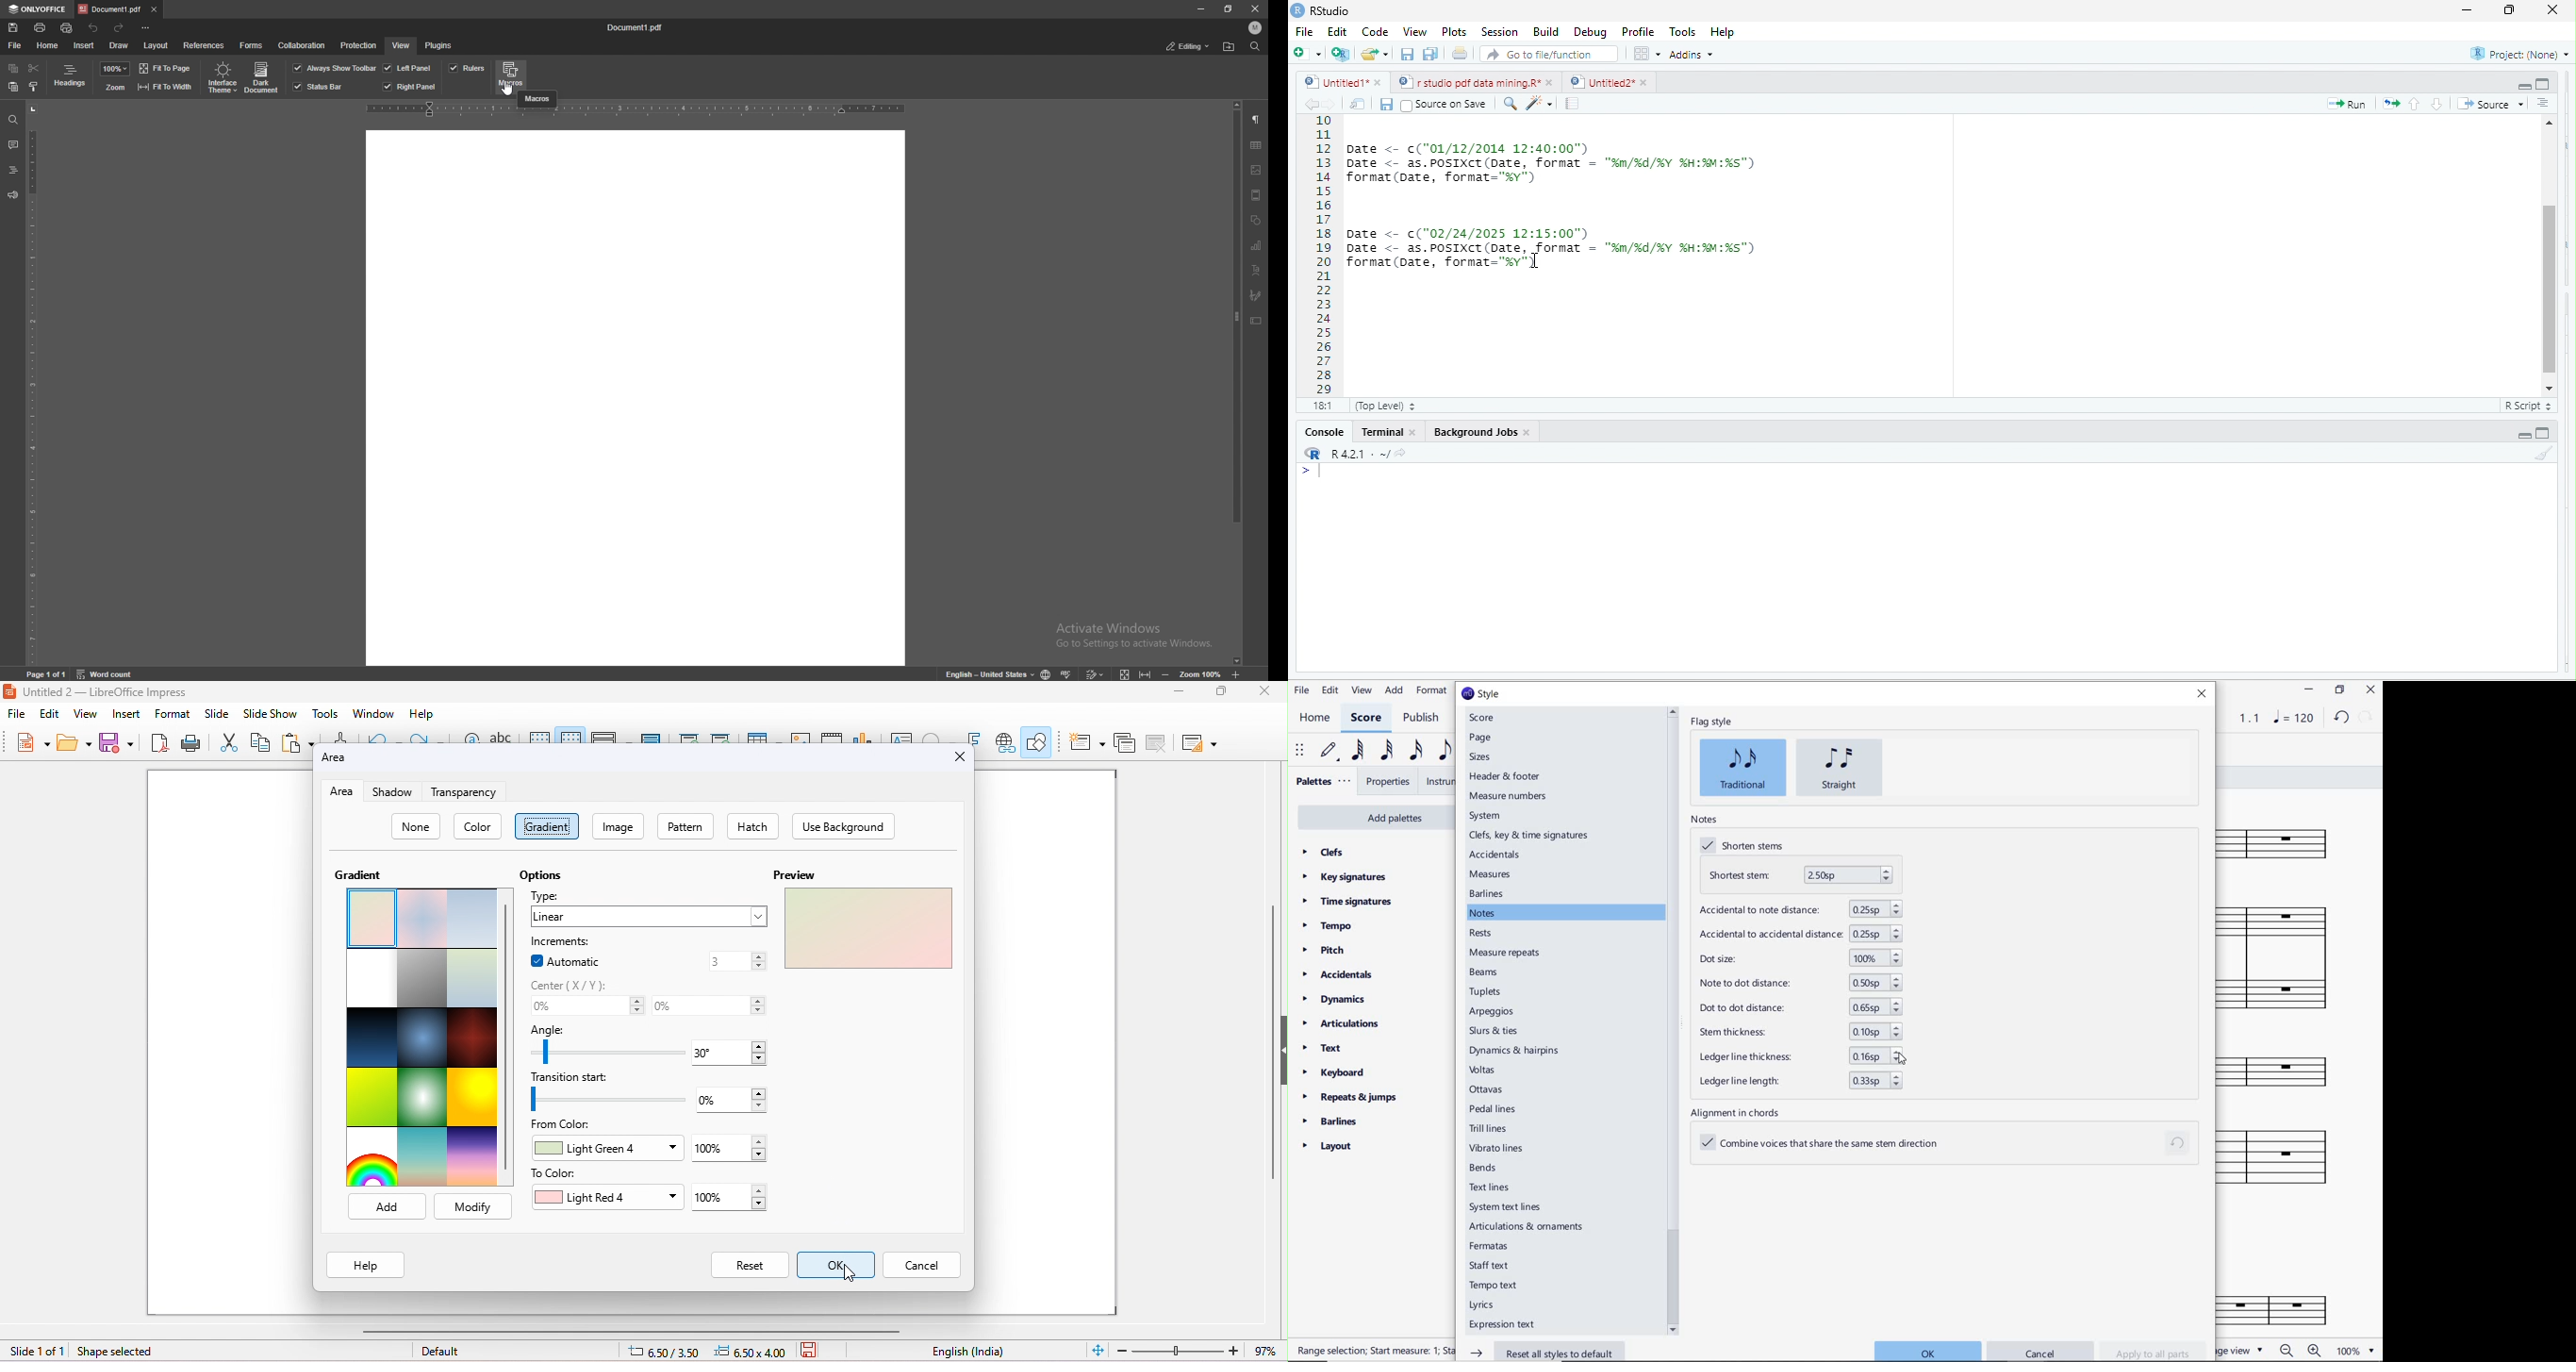 Image resolution: width=2576 pixels, height=1372 pixels. Describe the element at coordinates (2492, 104) in the screenshot. I see `Source ` at that location.